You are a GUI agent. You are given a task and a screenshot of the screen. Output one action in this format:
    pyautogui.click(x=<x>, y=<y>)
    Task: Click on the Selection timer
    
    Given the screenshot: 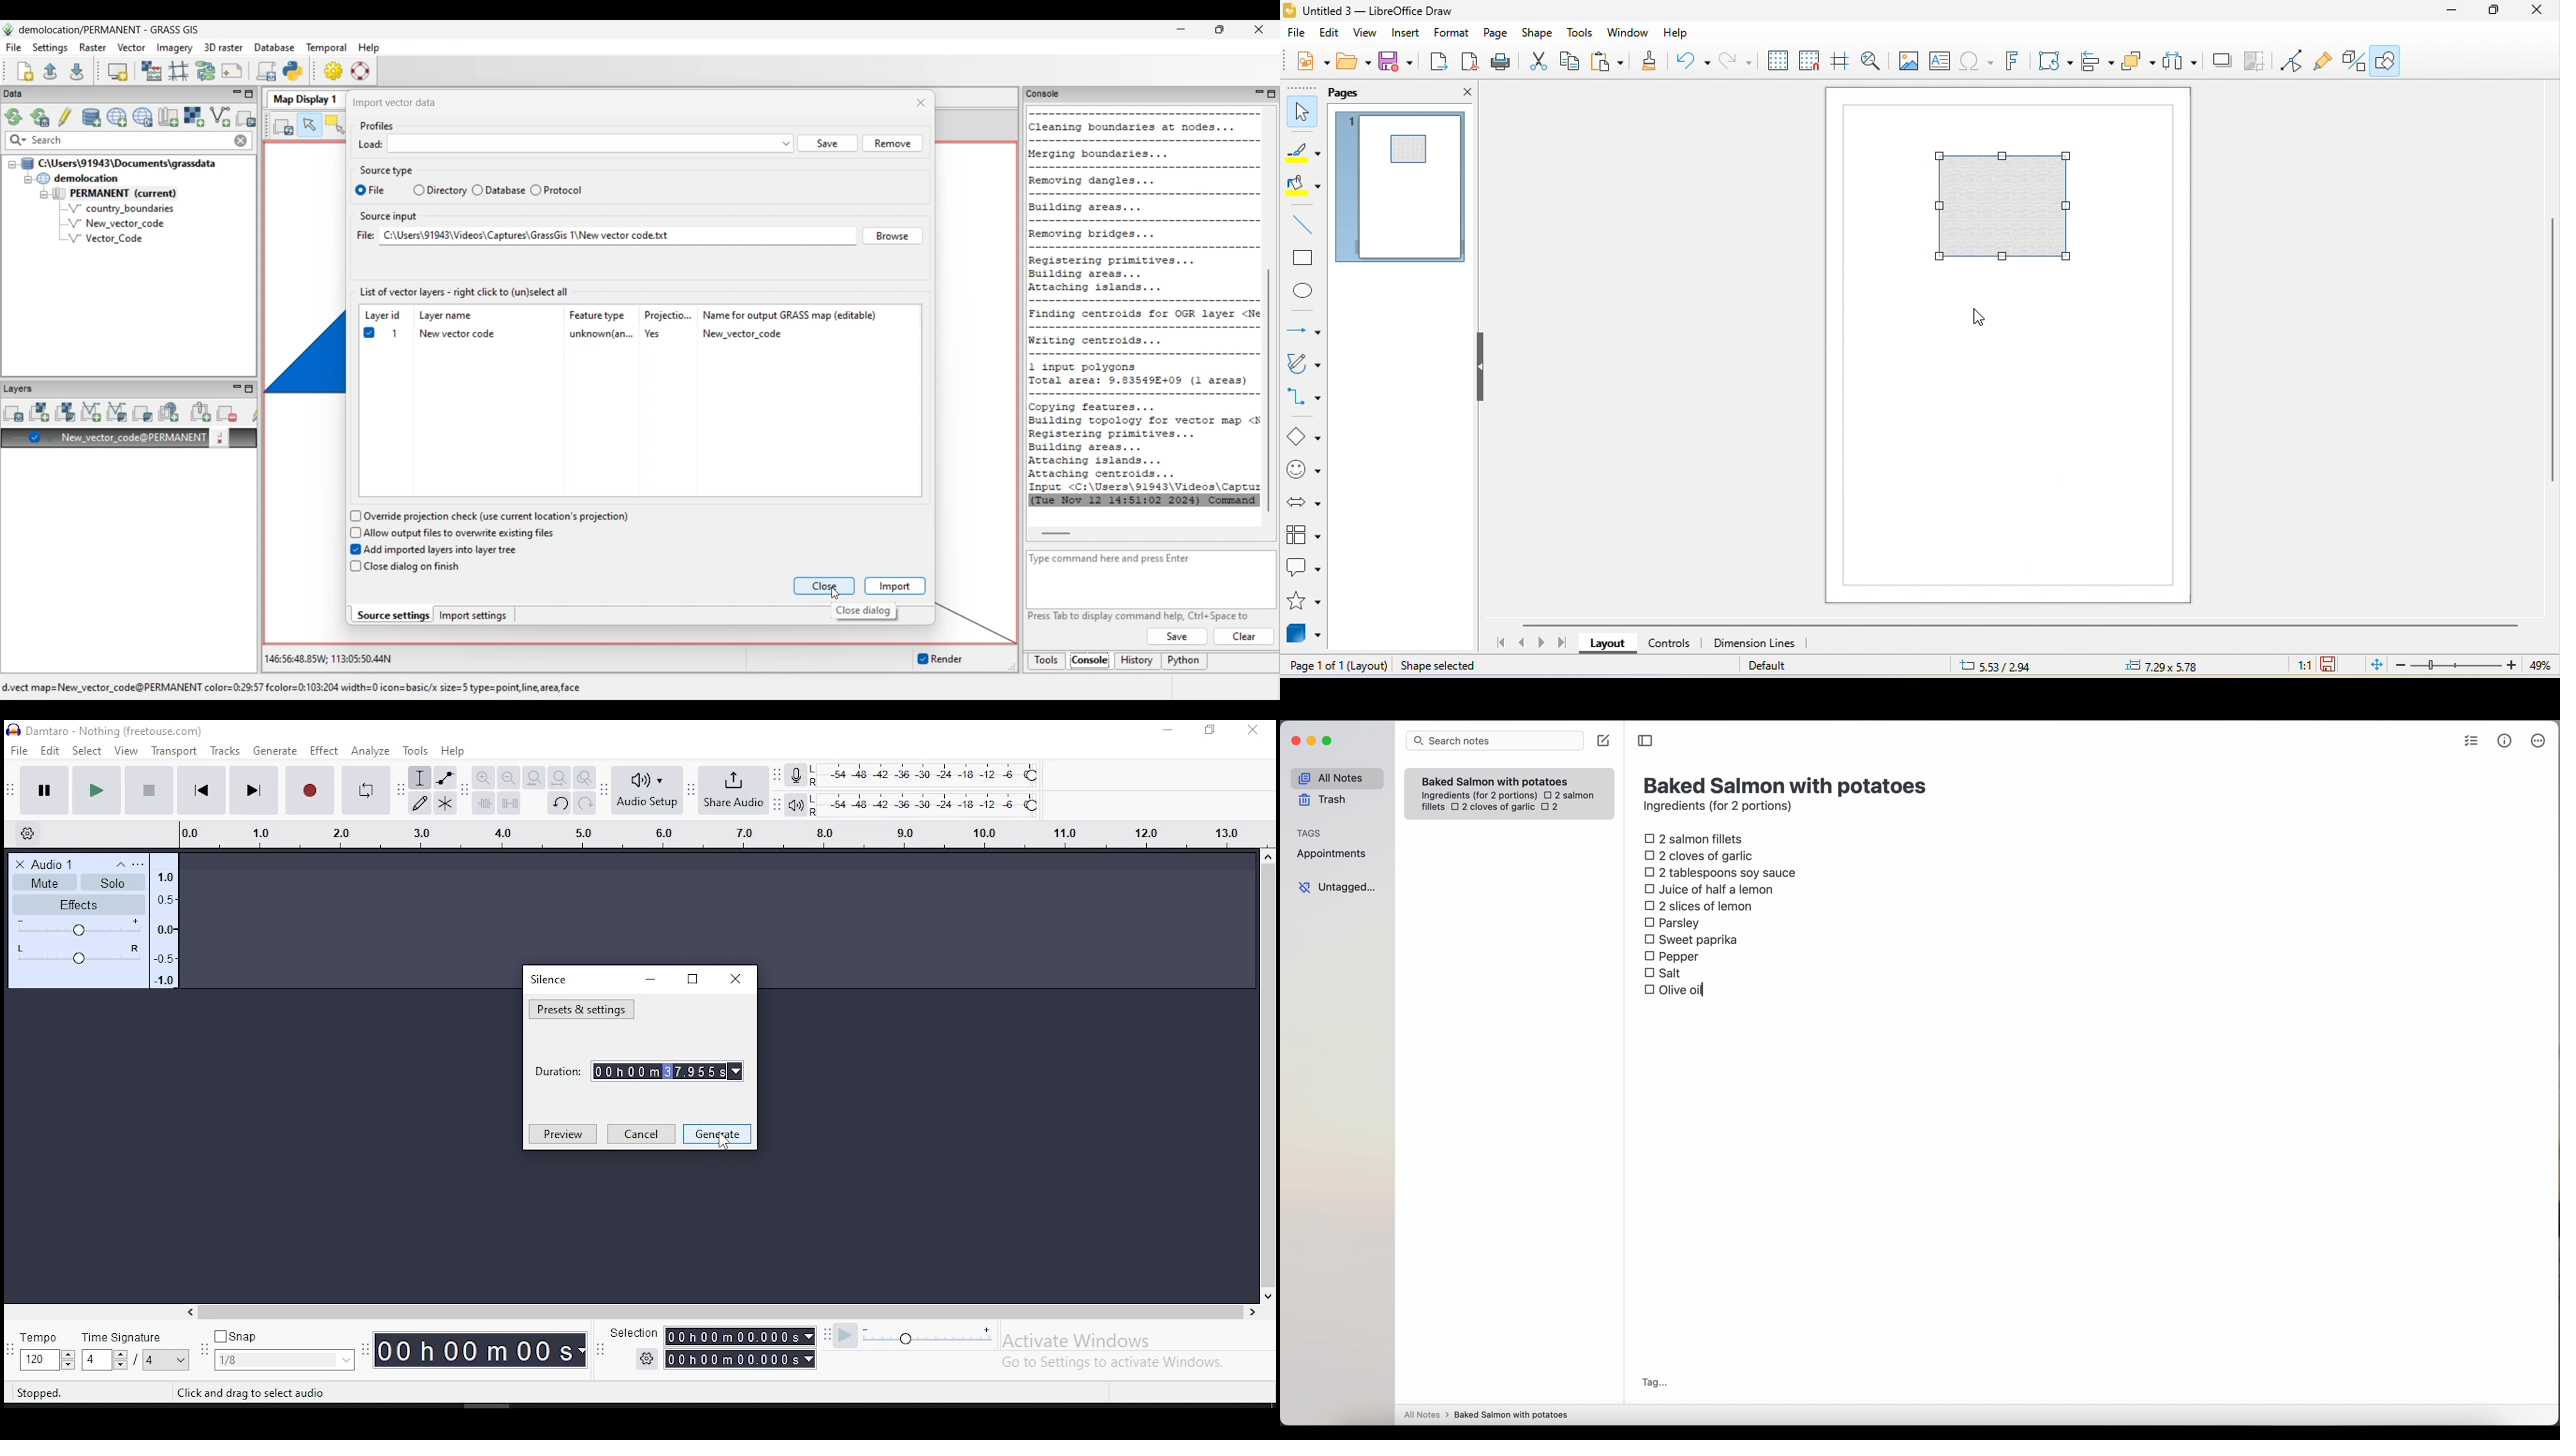 What is the action you would take?
    pyautogui.click(x=713, y=1336)
    